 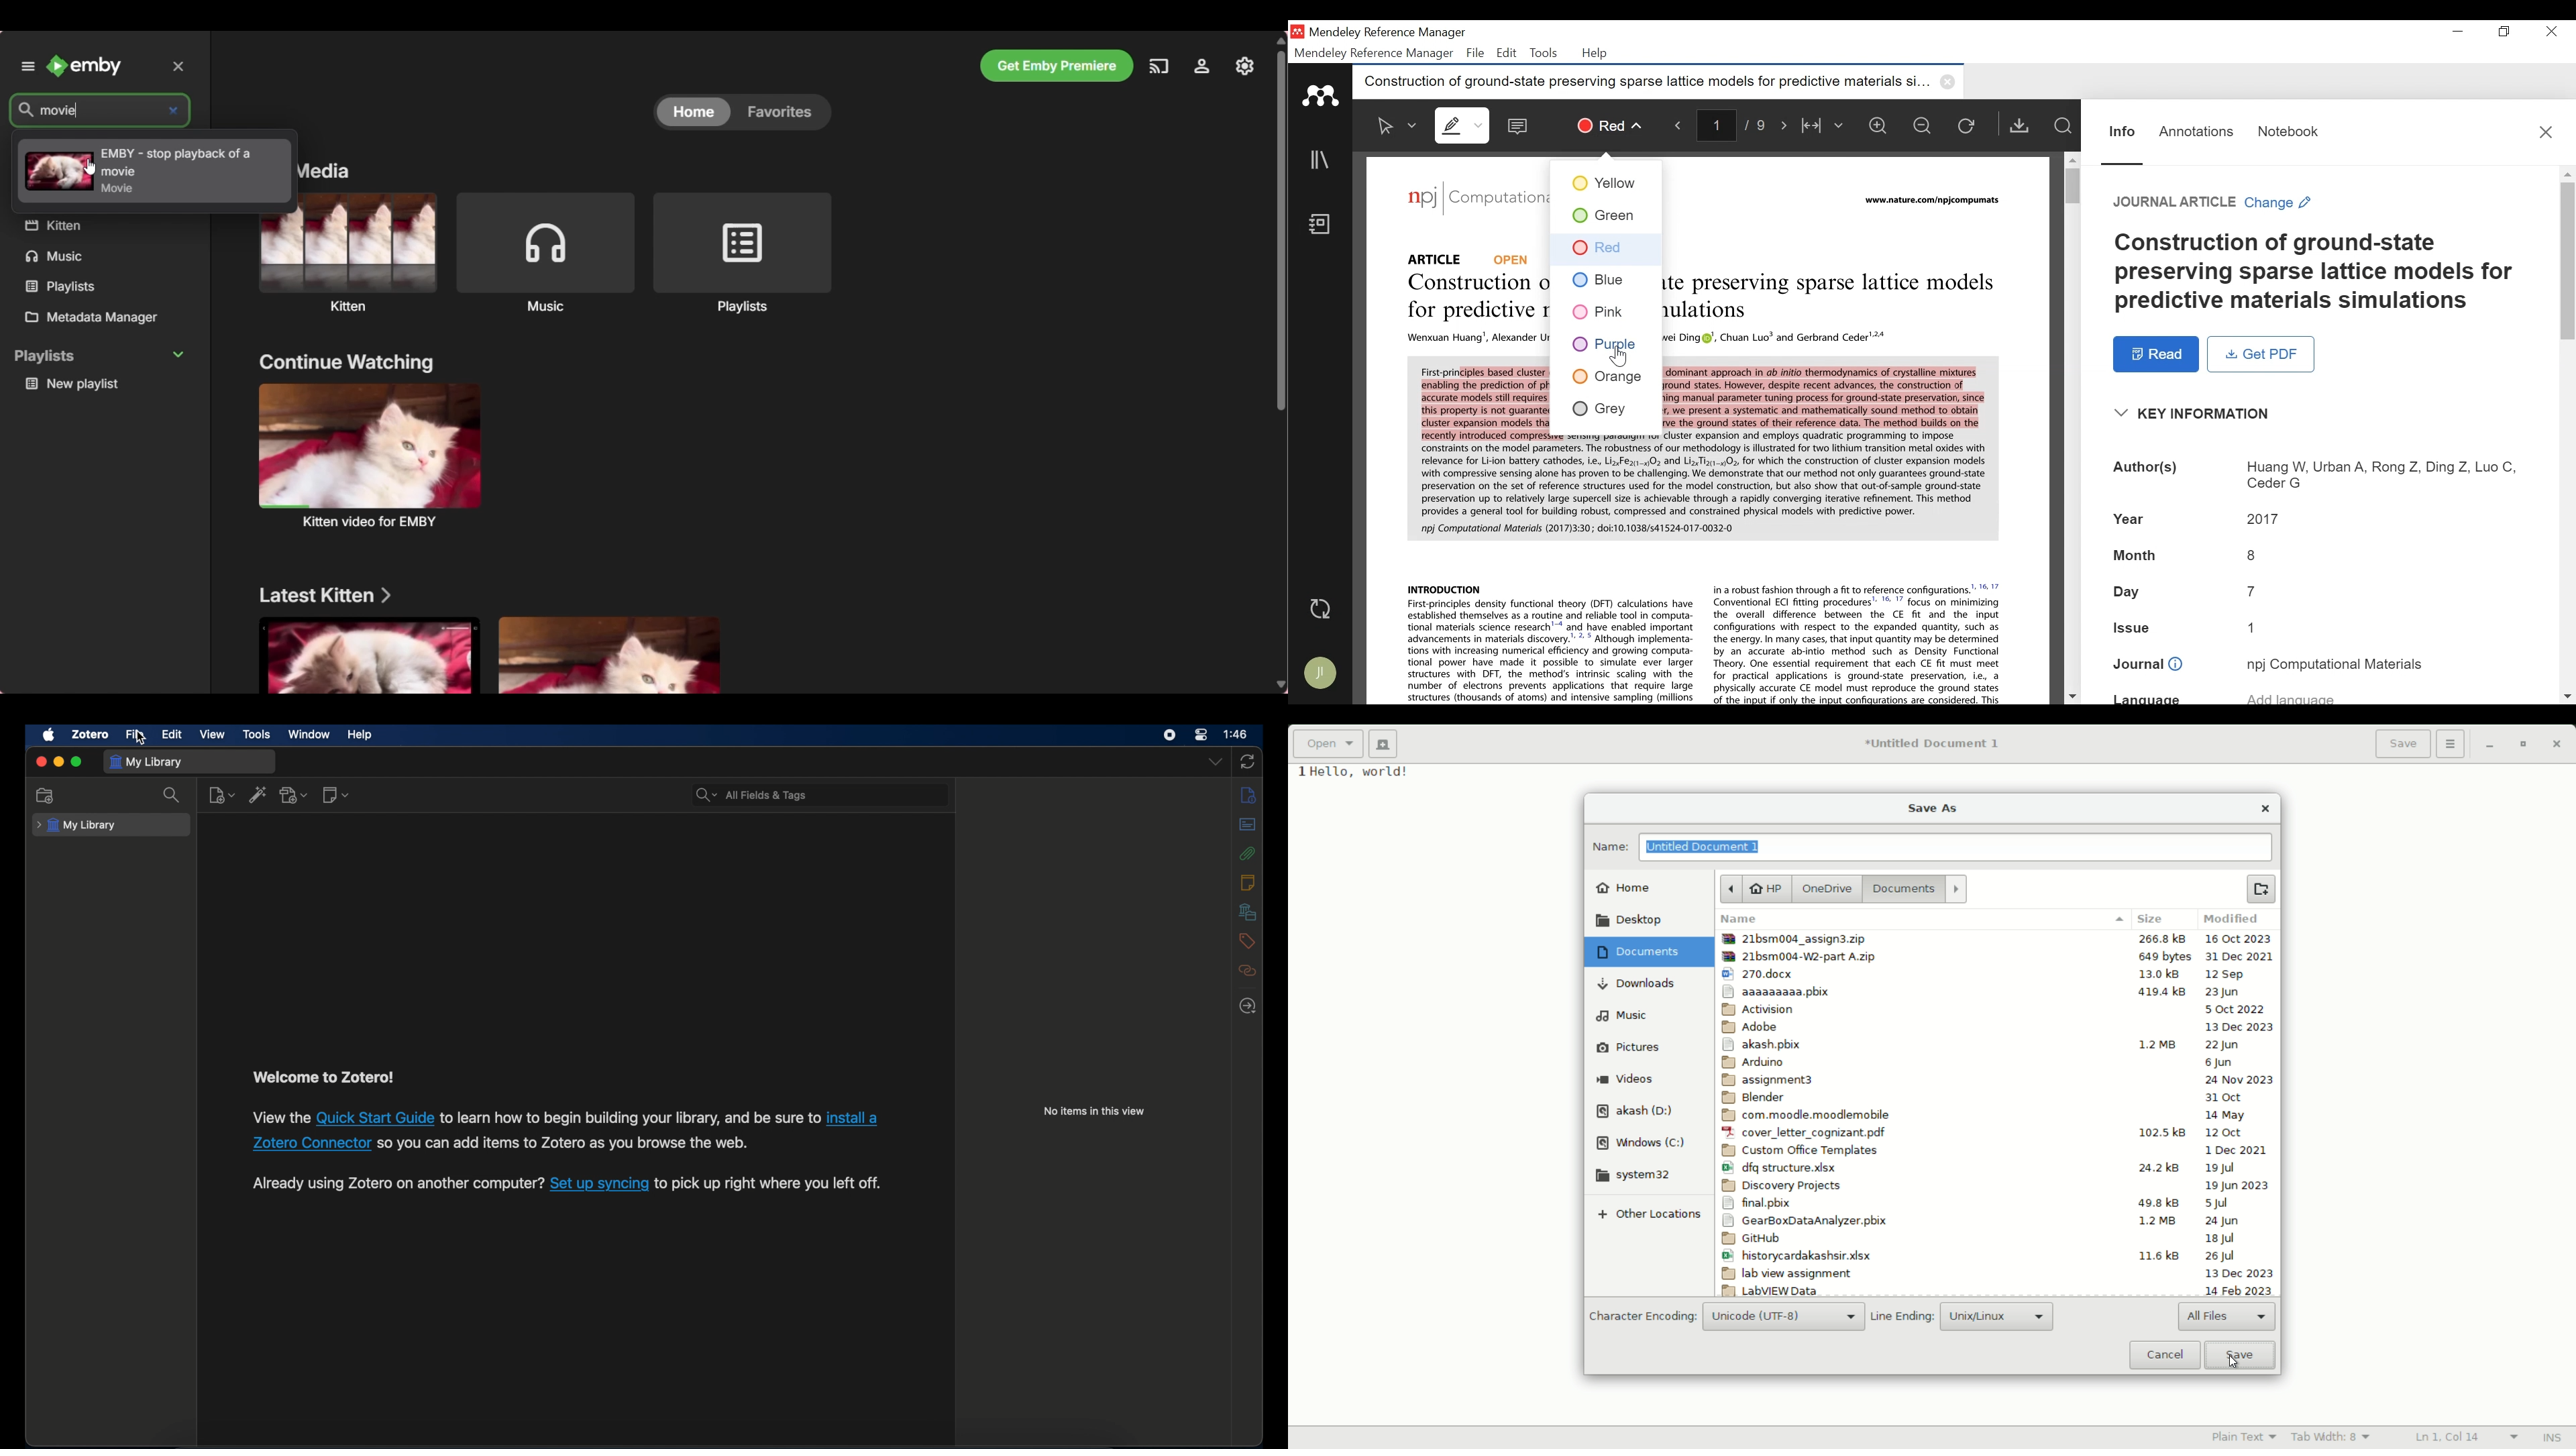 What do you see at coordinates (78, 825) in the screenshot?
I see `my library` at bounding box center [78, 825].